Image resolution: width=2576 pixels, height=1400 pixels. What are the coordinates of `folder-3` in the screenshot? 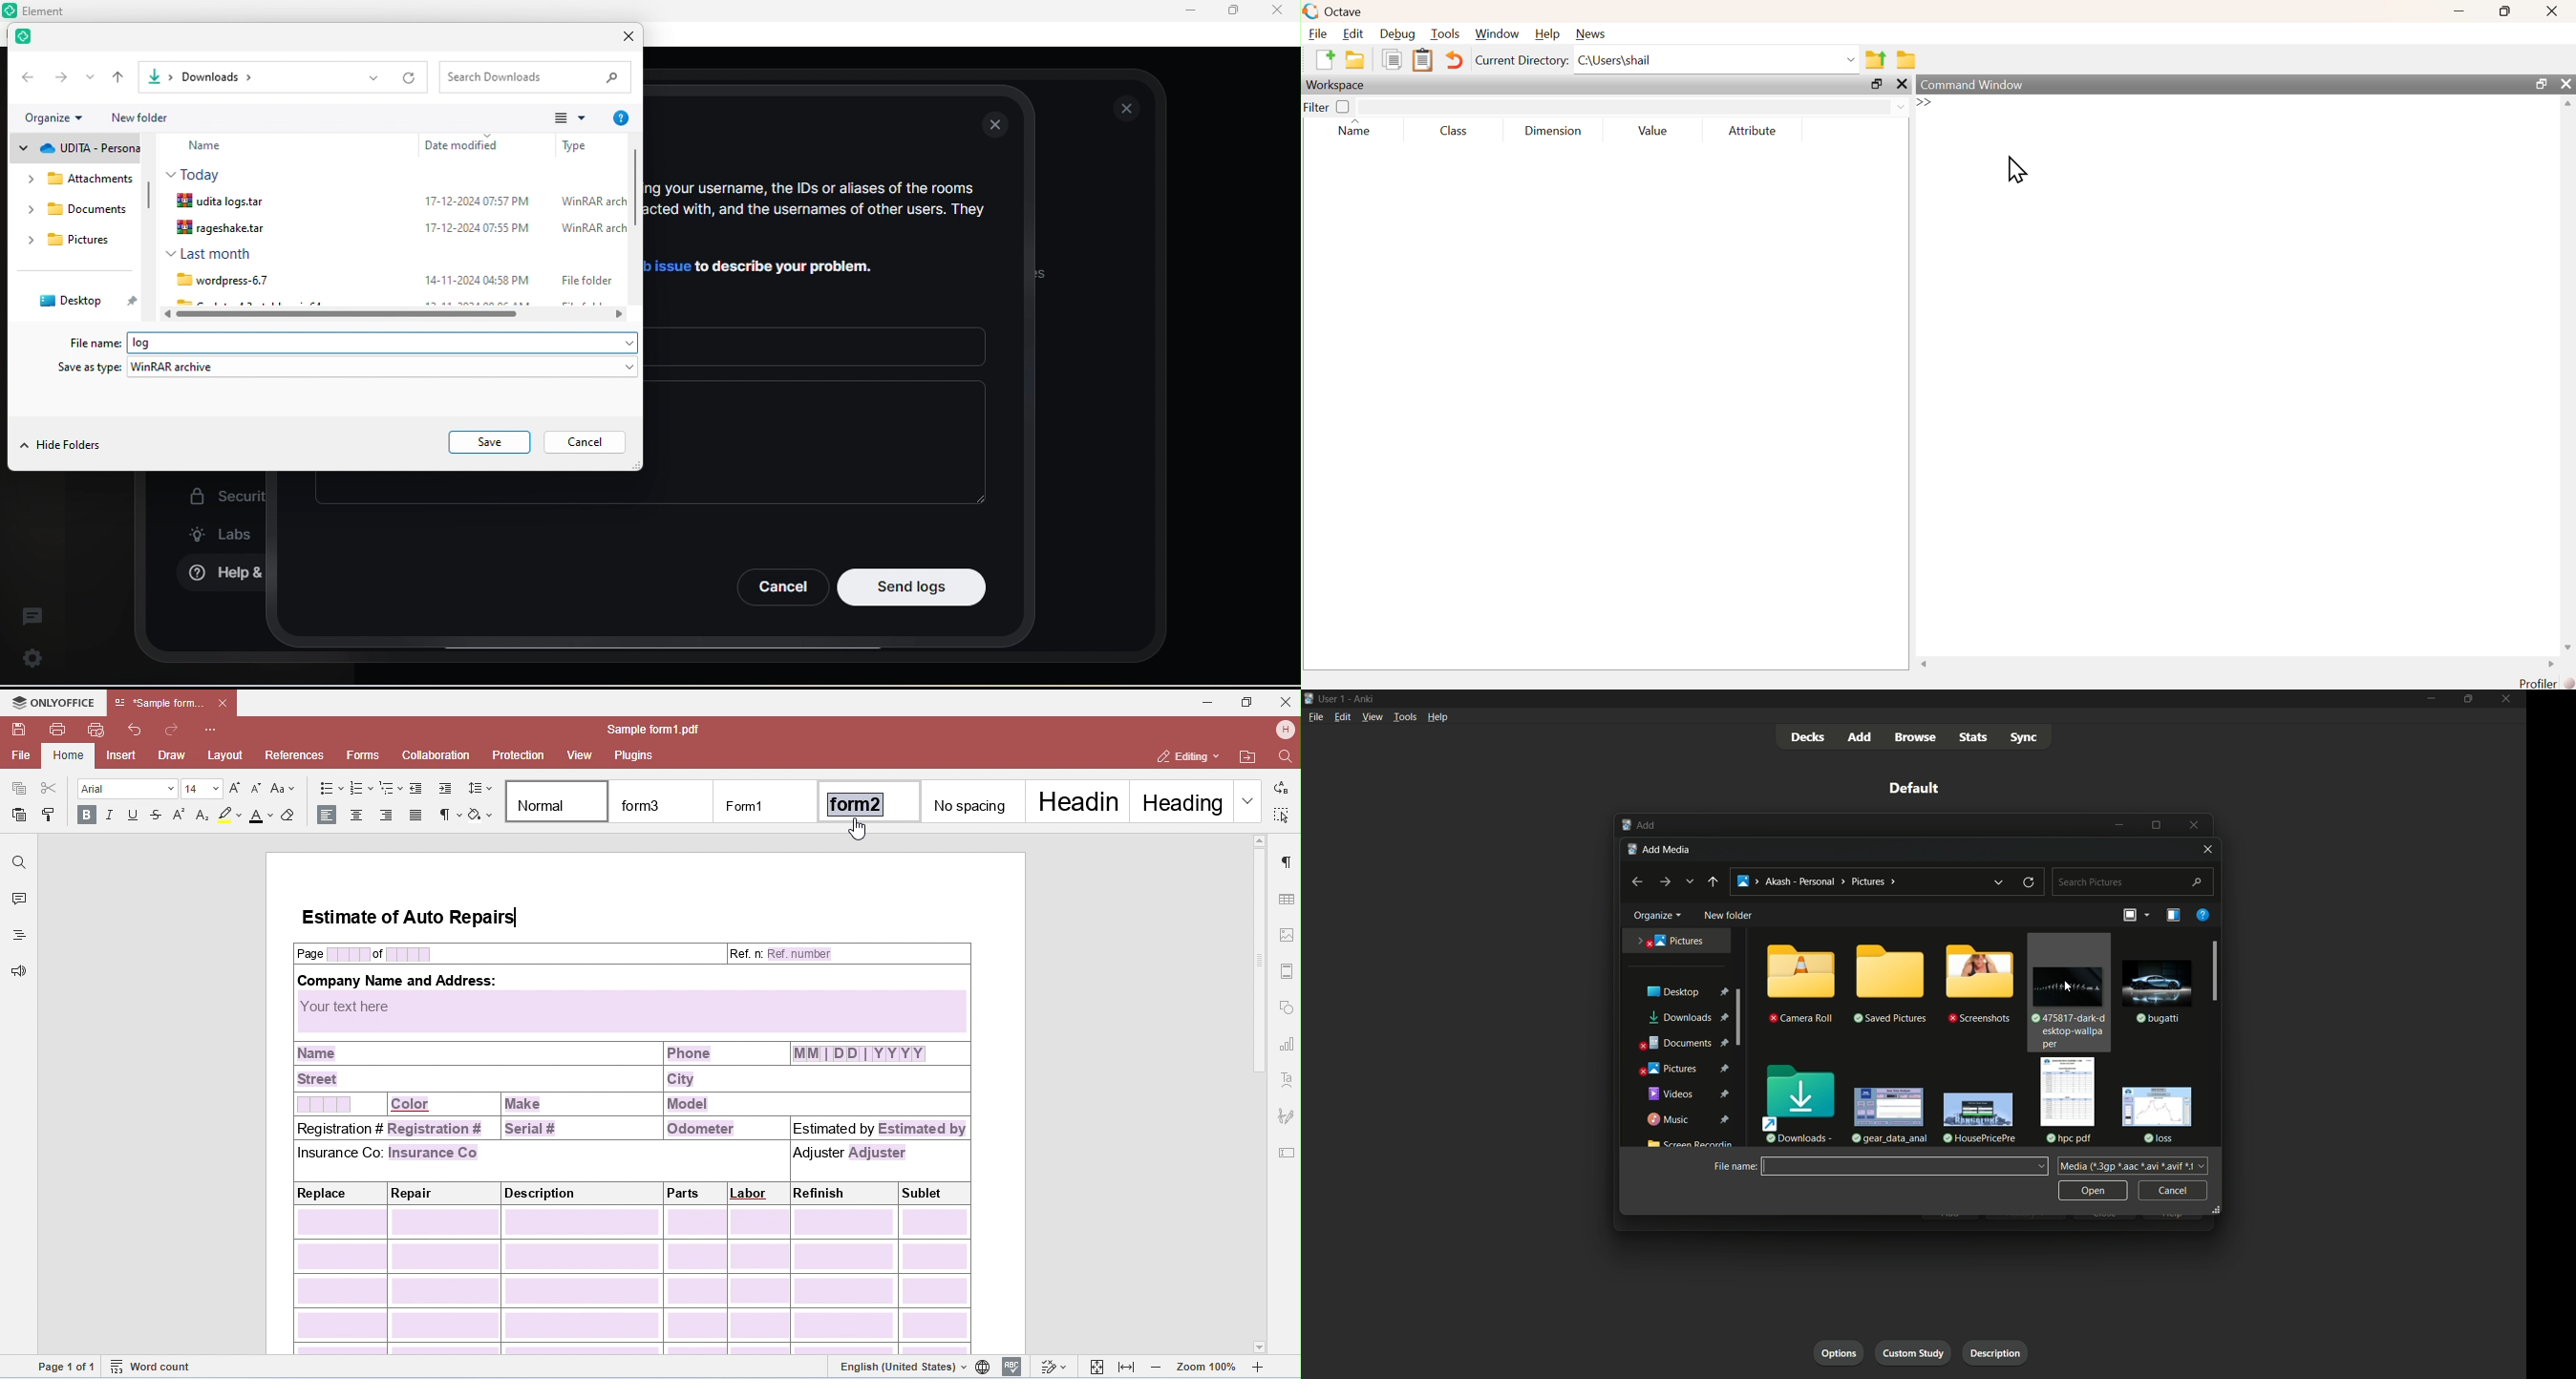 It's located at (1978, 986).